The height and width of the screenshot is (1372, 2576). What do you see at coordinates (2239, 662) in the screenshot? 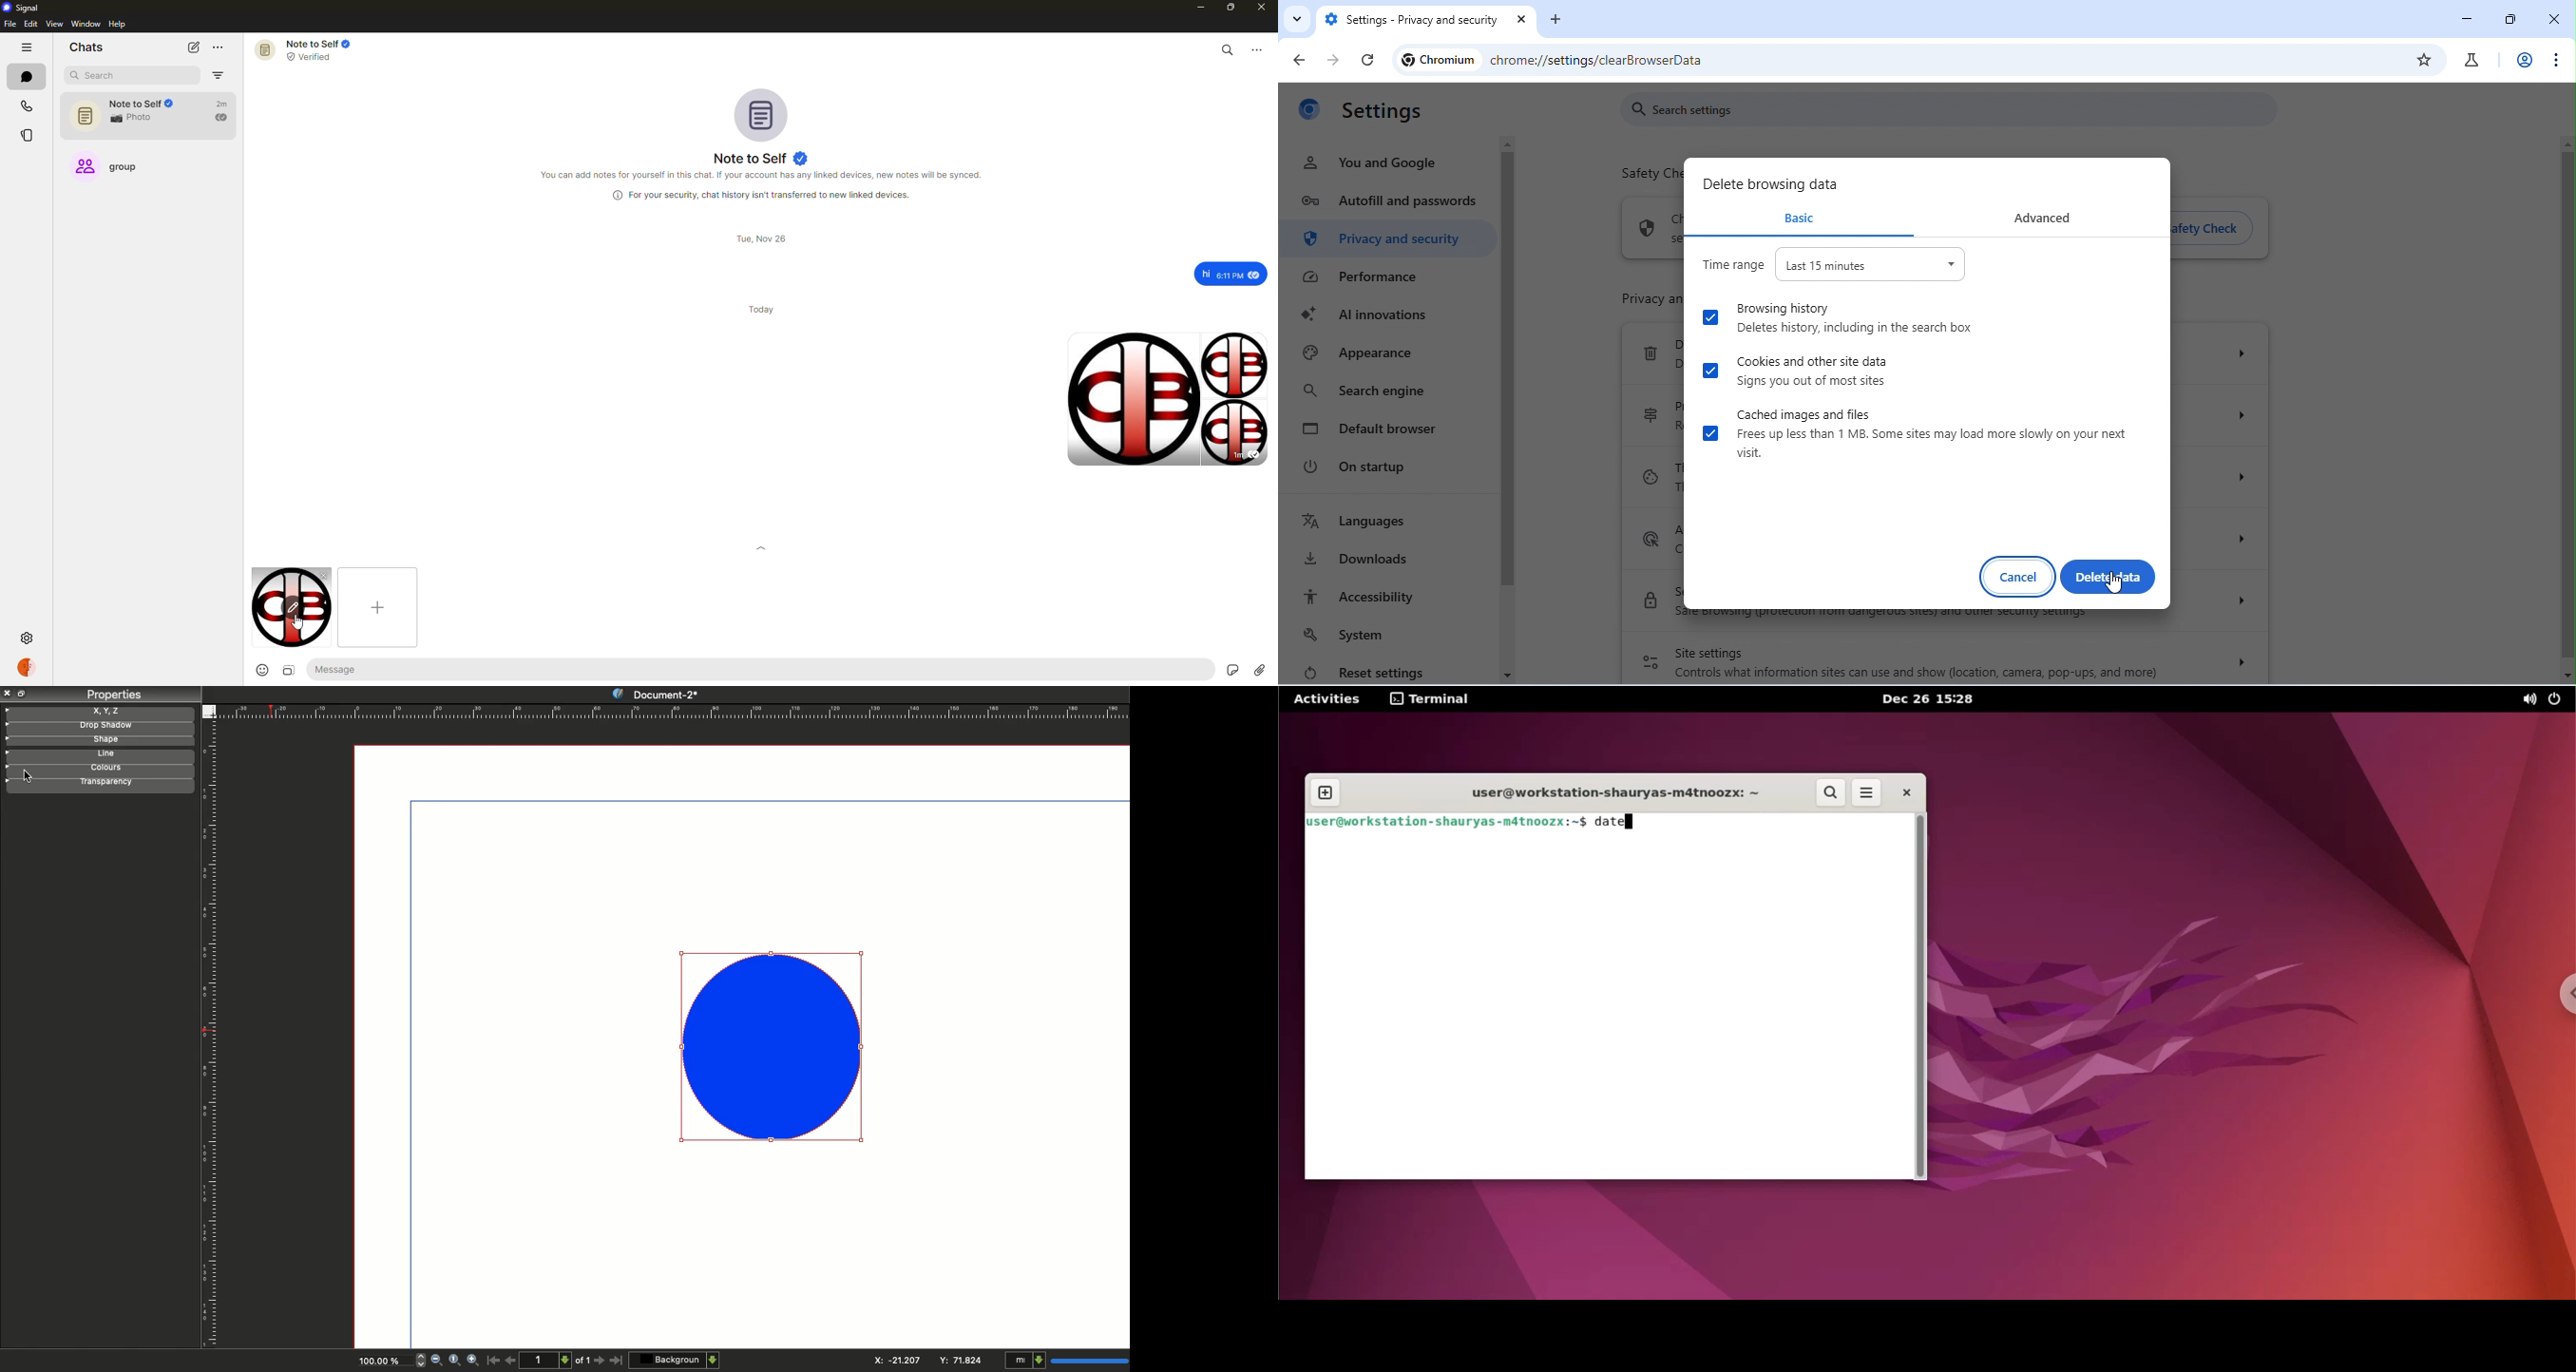
I see `drop down` at bounding box center [2239, 662].